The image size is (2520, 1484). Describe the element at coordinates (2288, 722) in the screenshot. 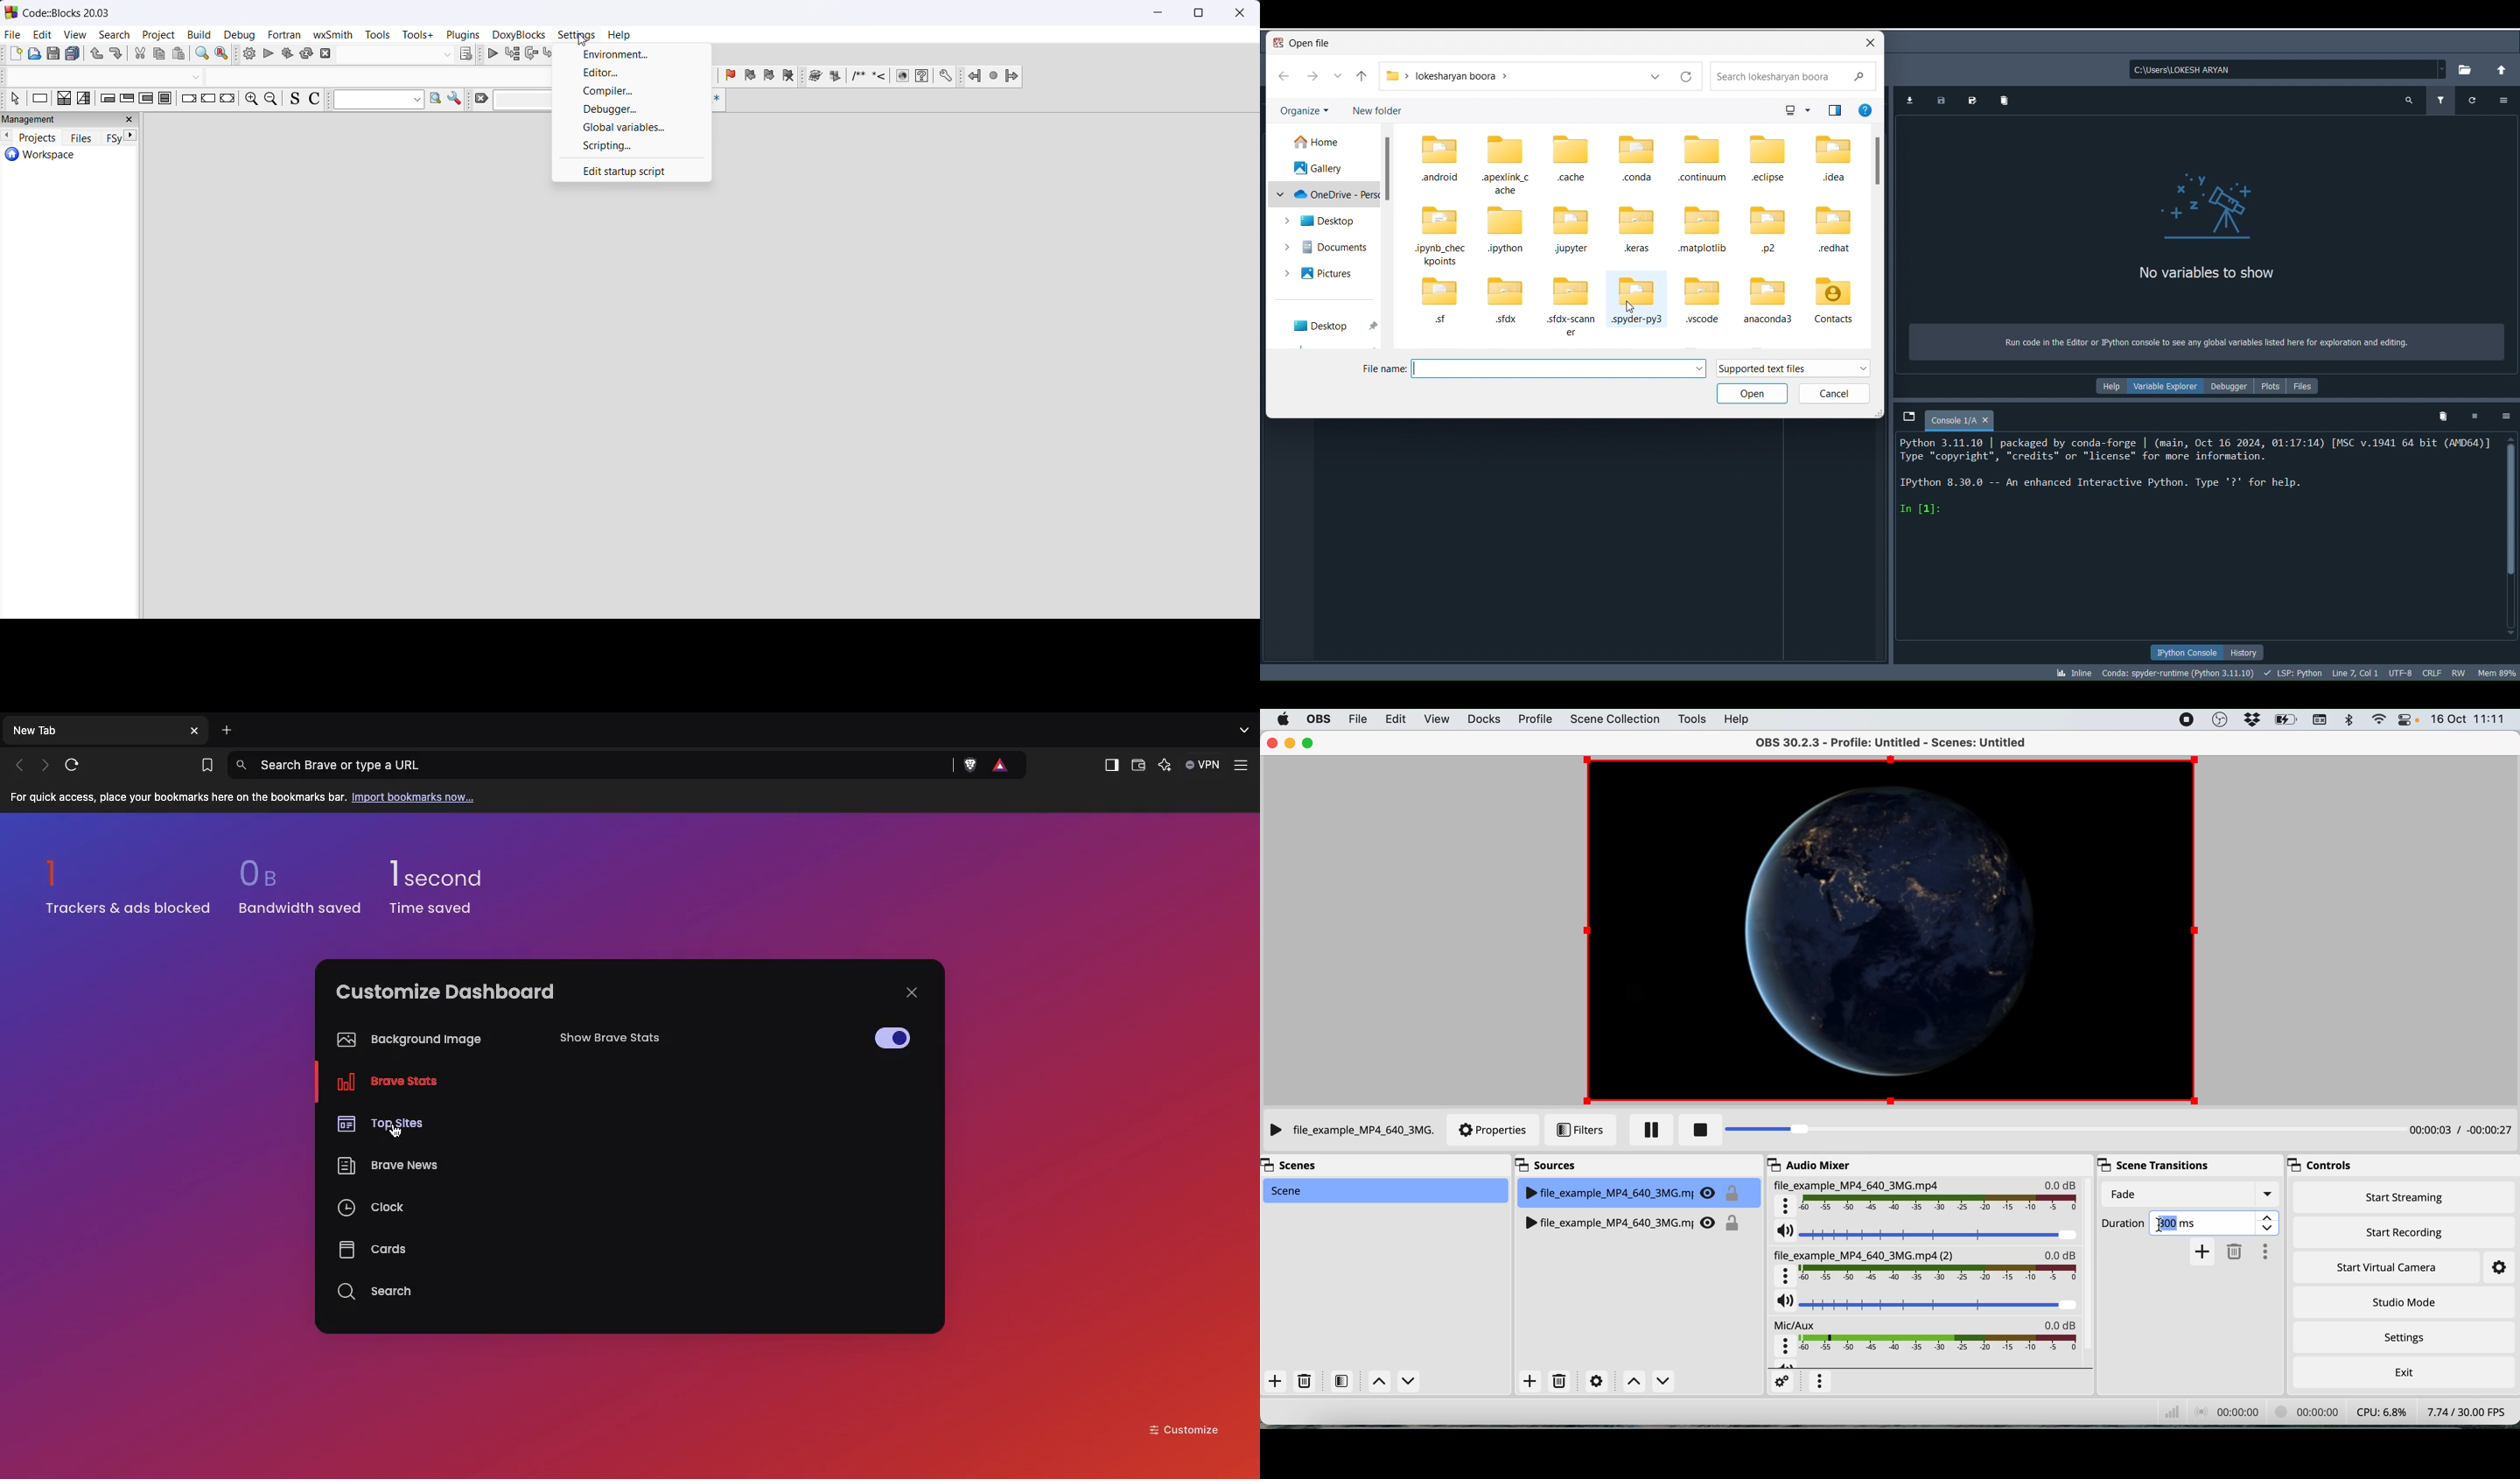

I see `battery` at that location.